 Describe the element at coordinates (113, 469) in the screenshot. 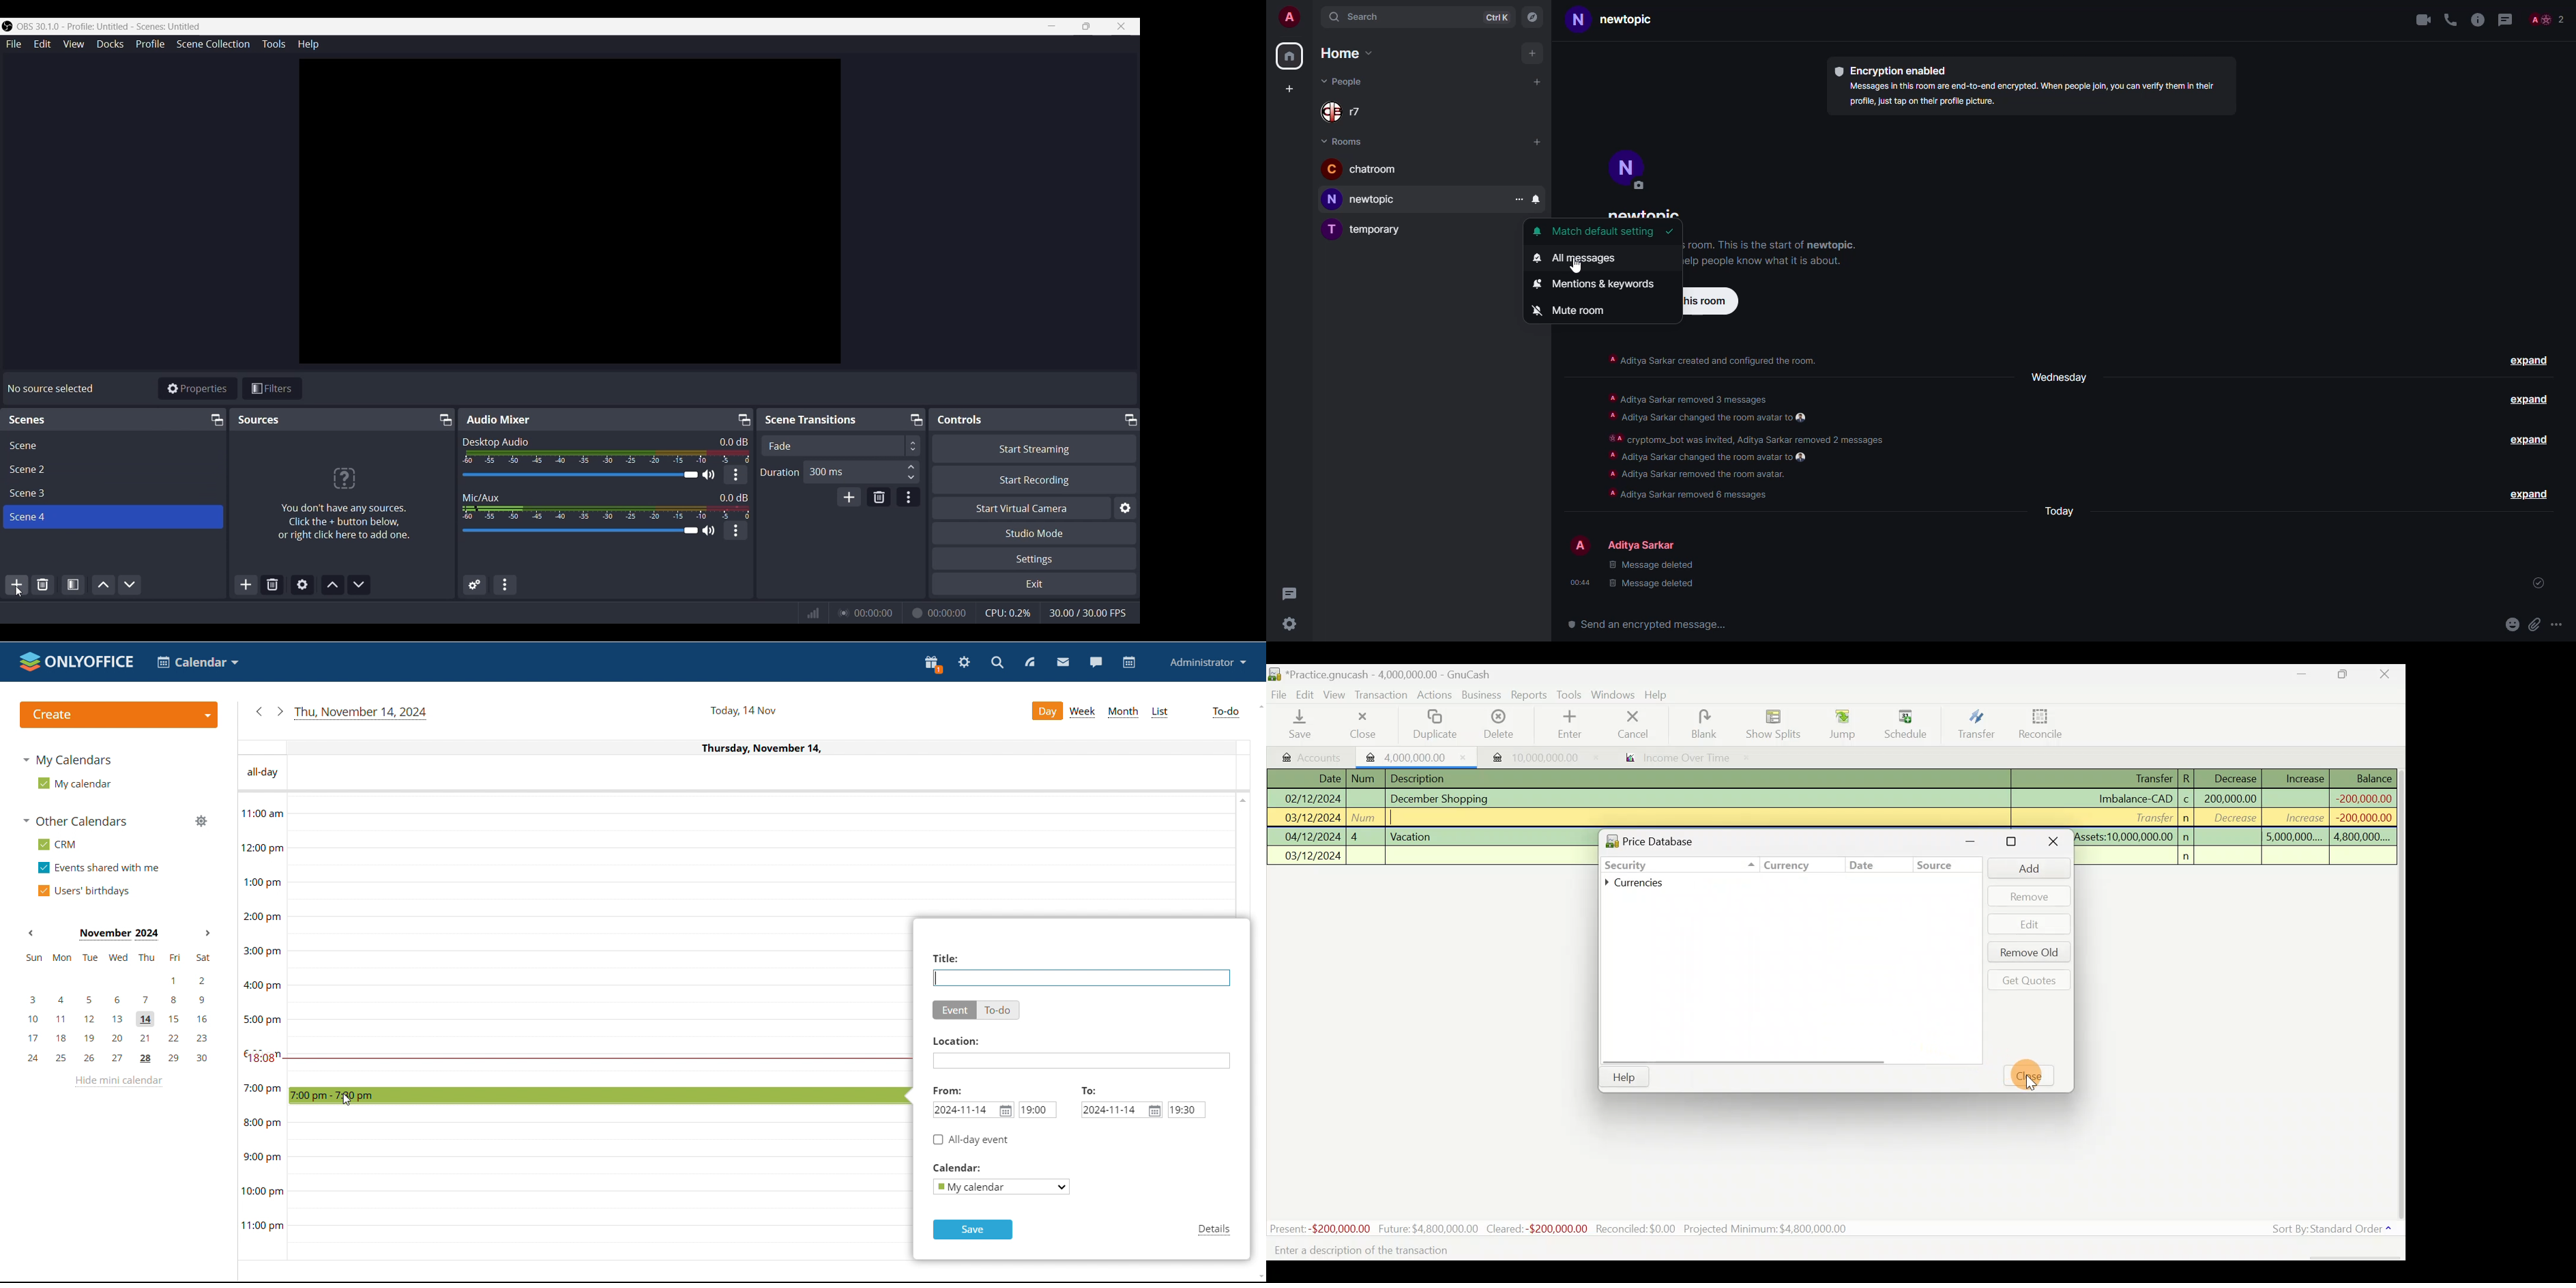

I see `Scene 2` at that location.